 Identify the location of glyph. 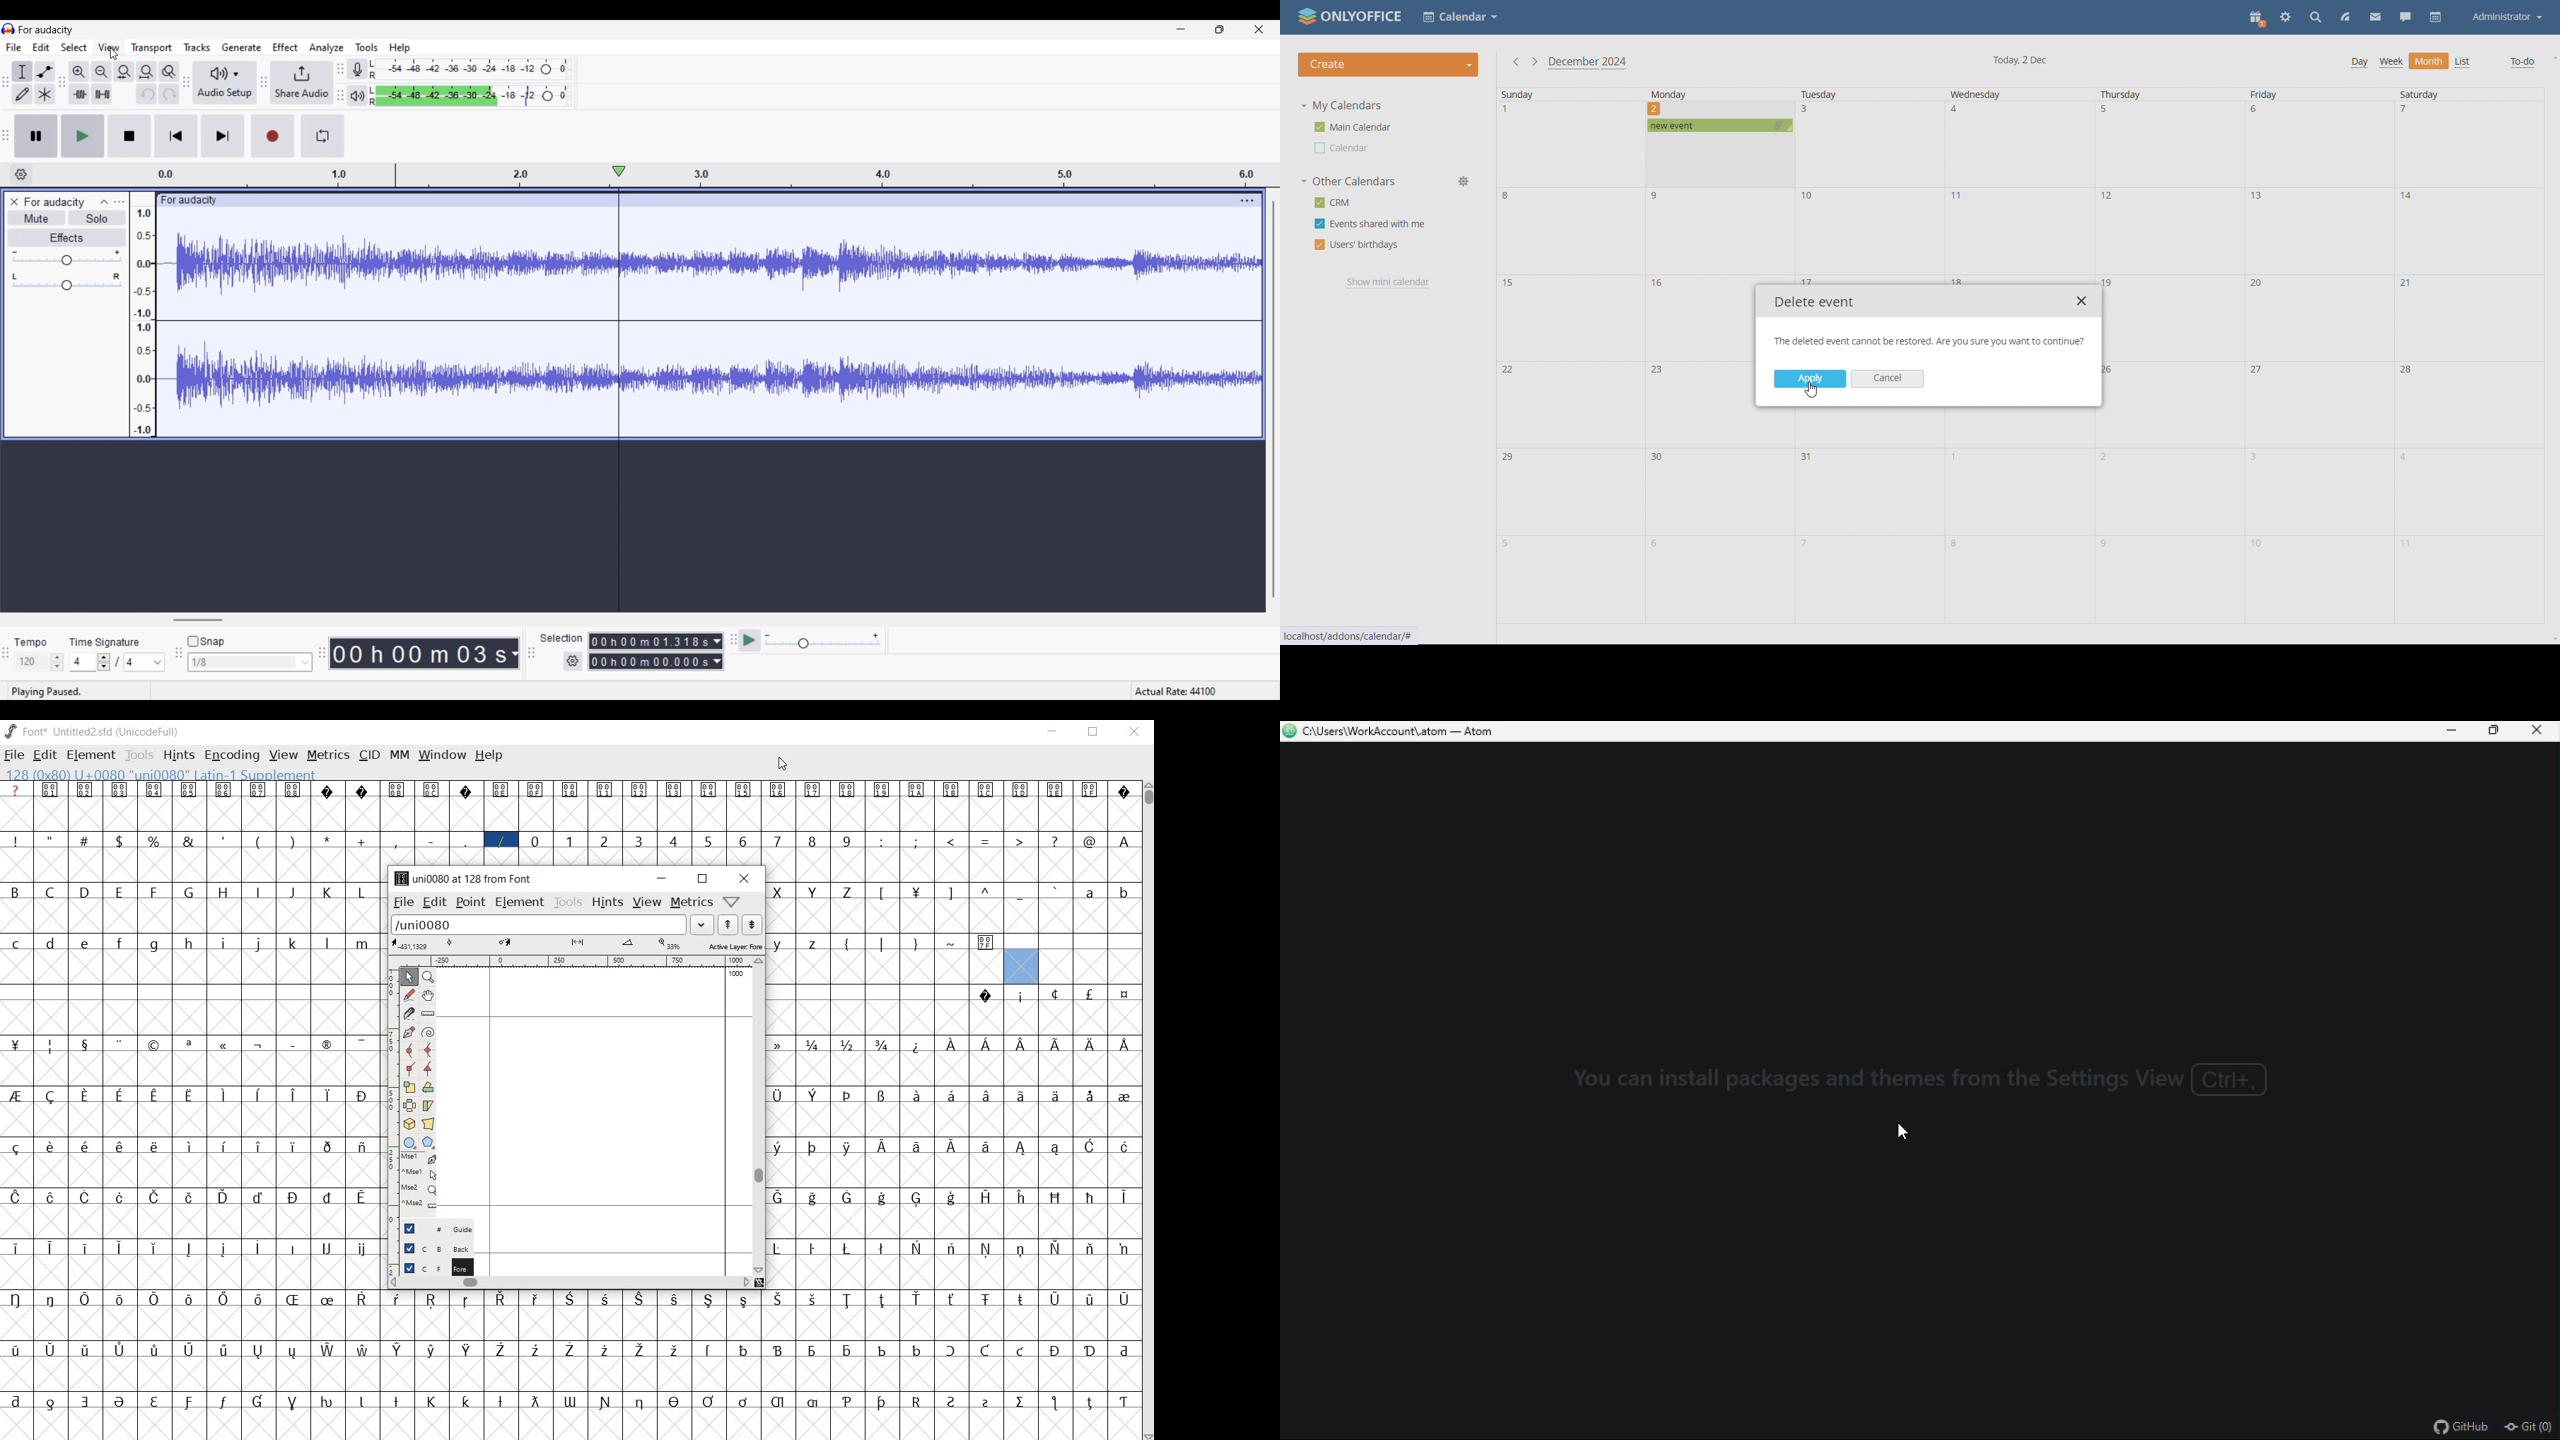
(361, 1299).